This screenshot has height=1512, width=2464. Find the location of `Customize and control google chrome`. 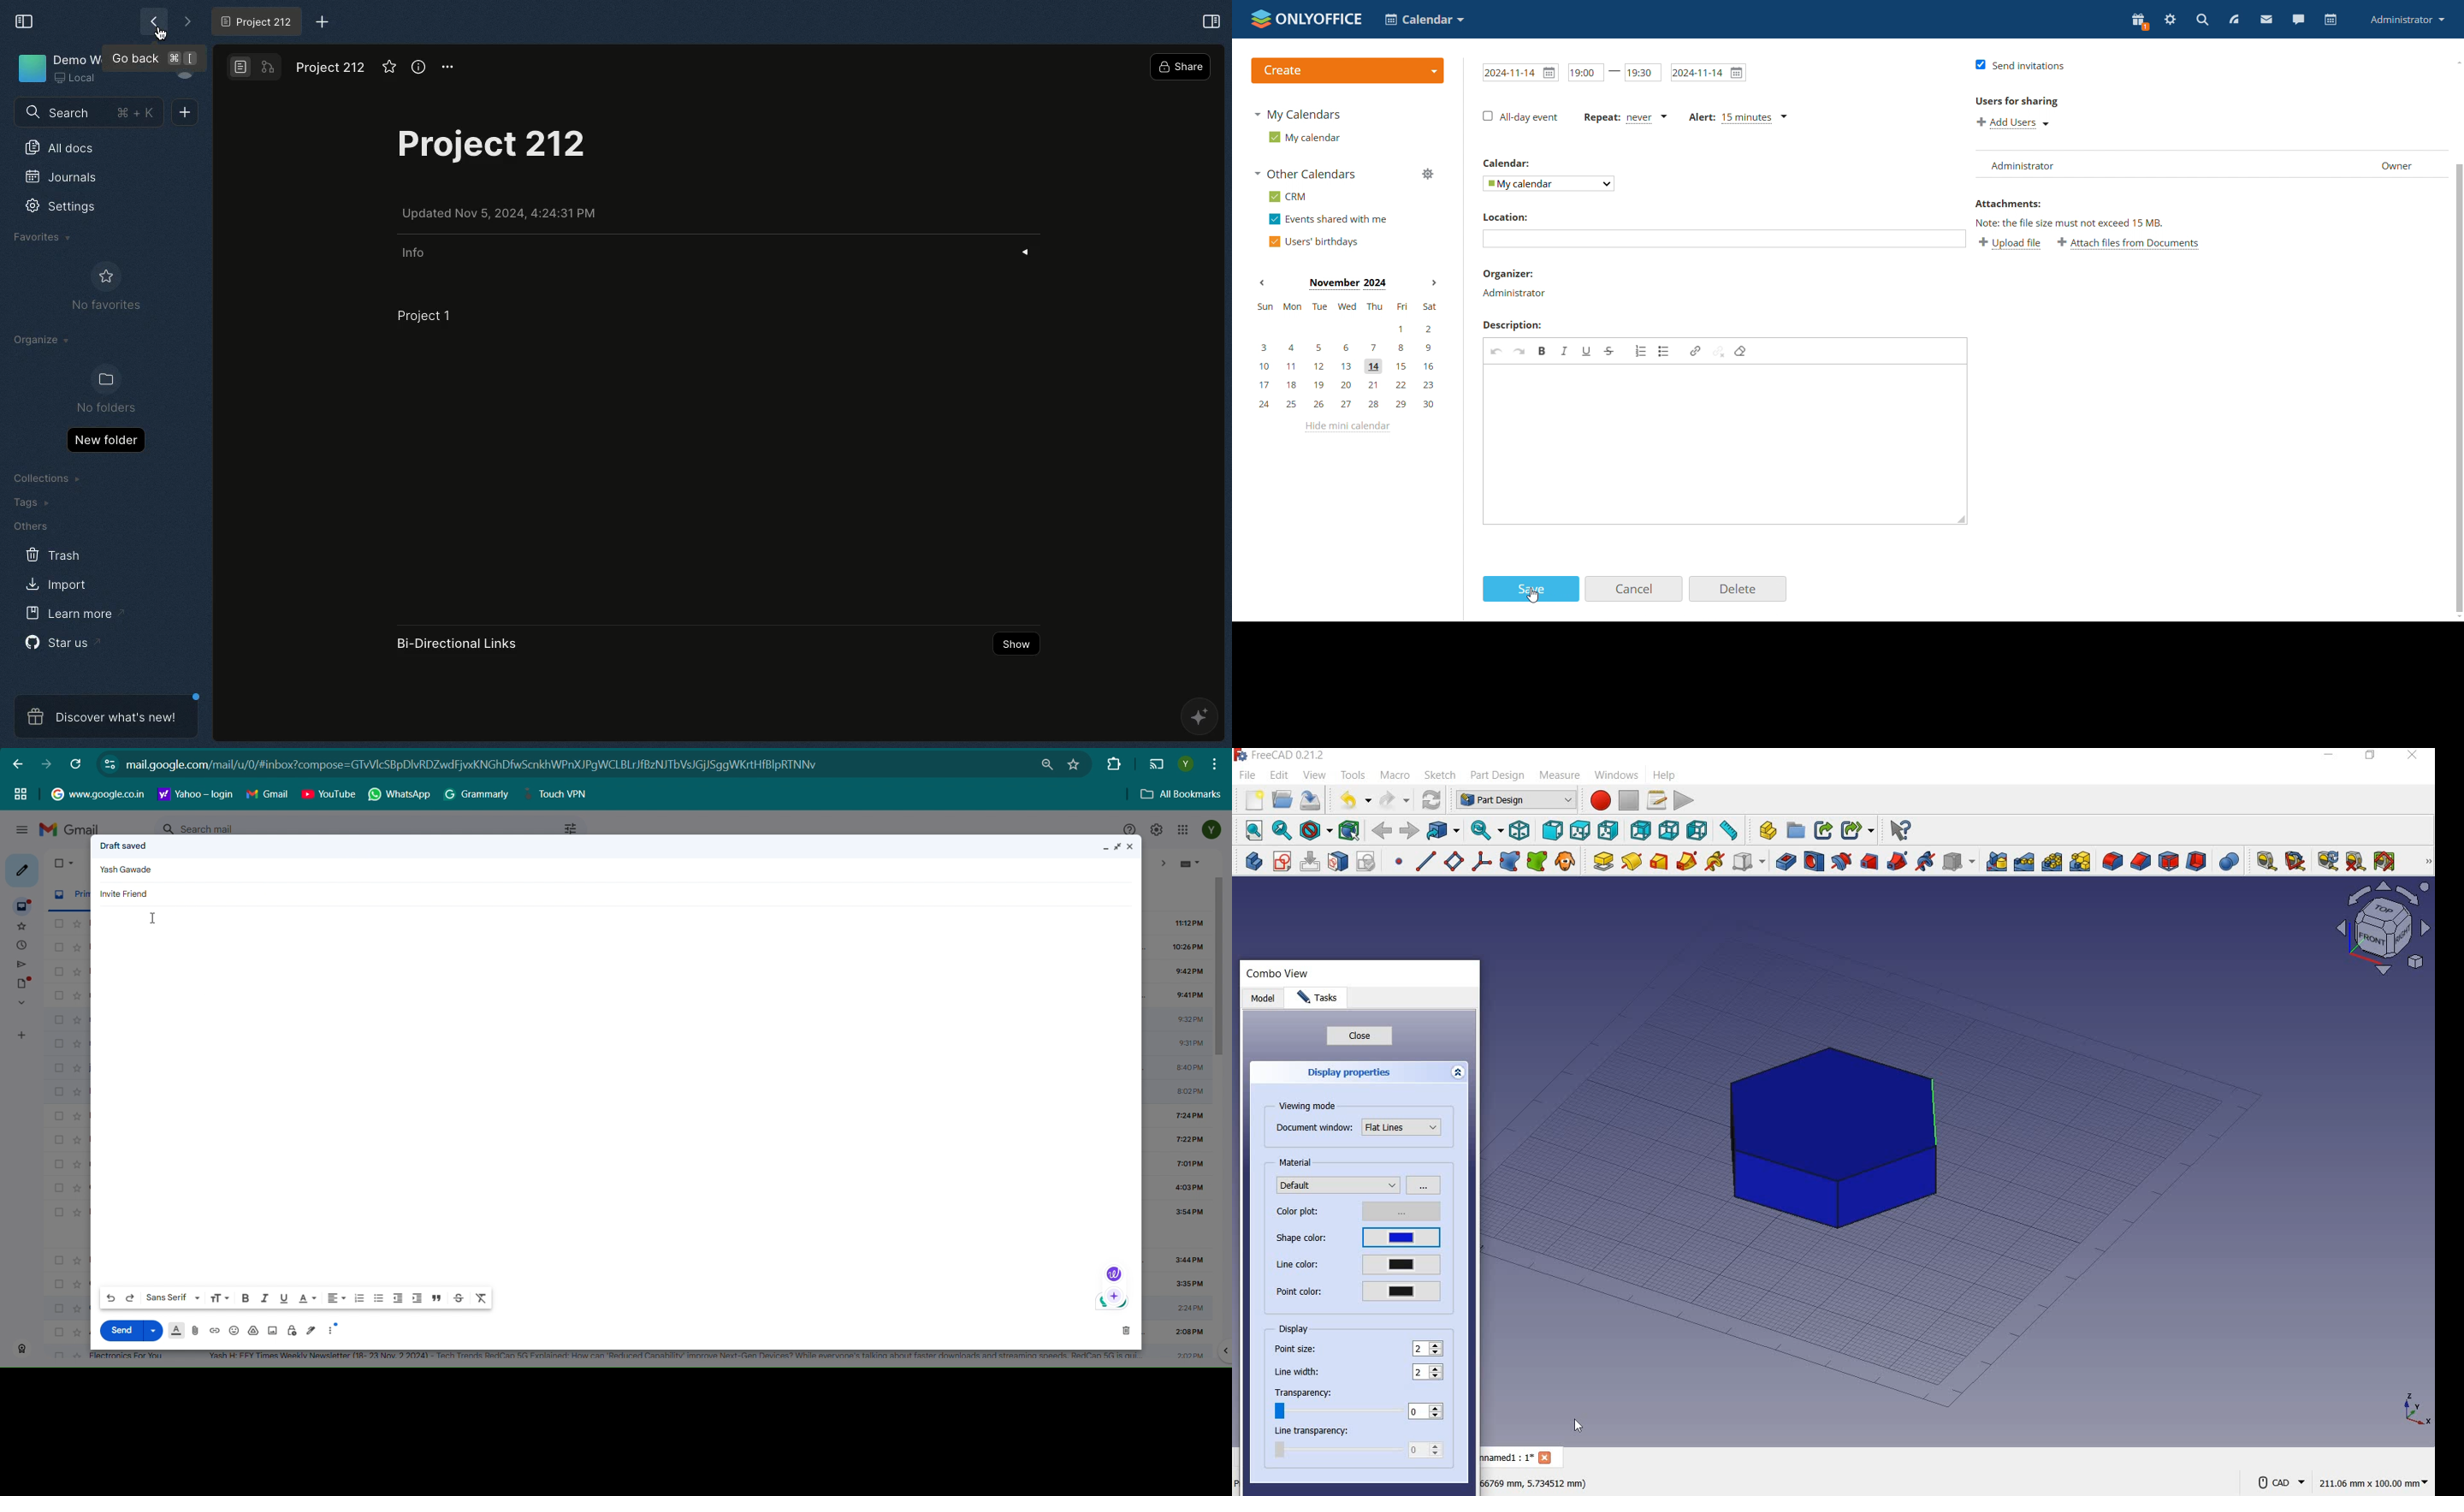

Customize and control google chrome is located at coordinates (1216, 763).